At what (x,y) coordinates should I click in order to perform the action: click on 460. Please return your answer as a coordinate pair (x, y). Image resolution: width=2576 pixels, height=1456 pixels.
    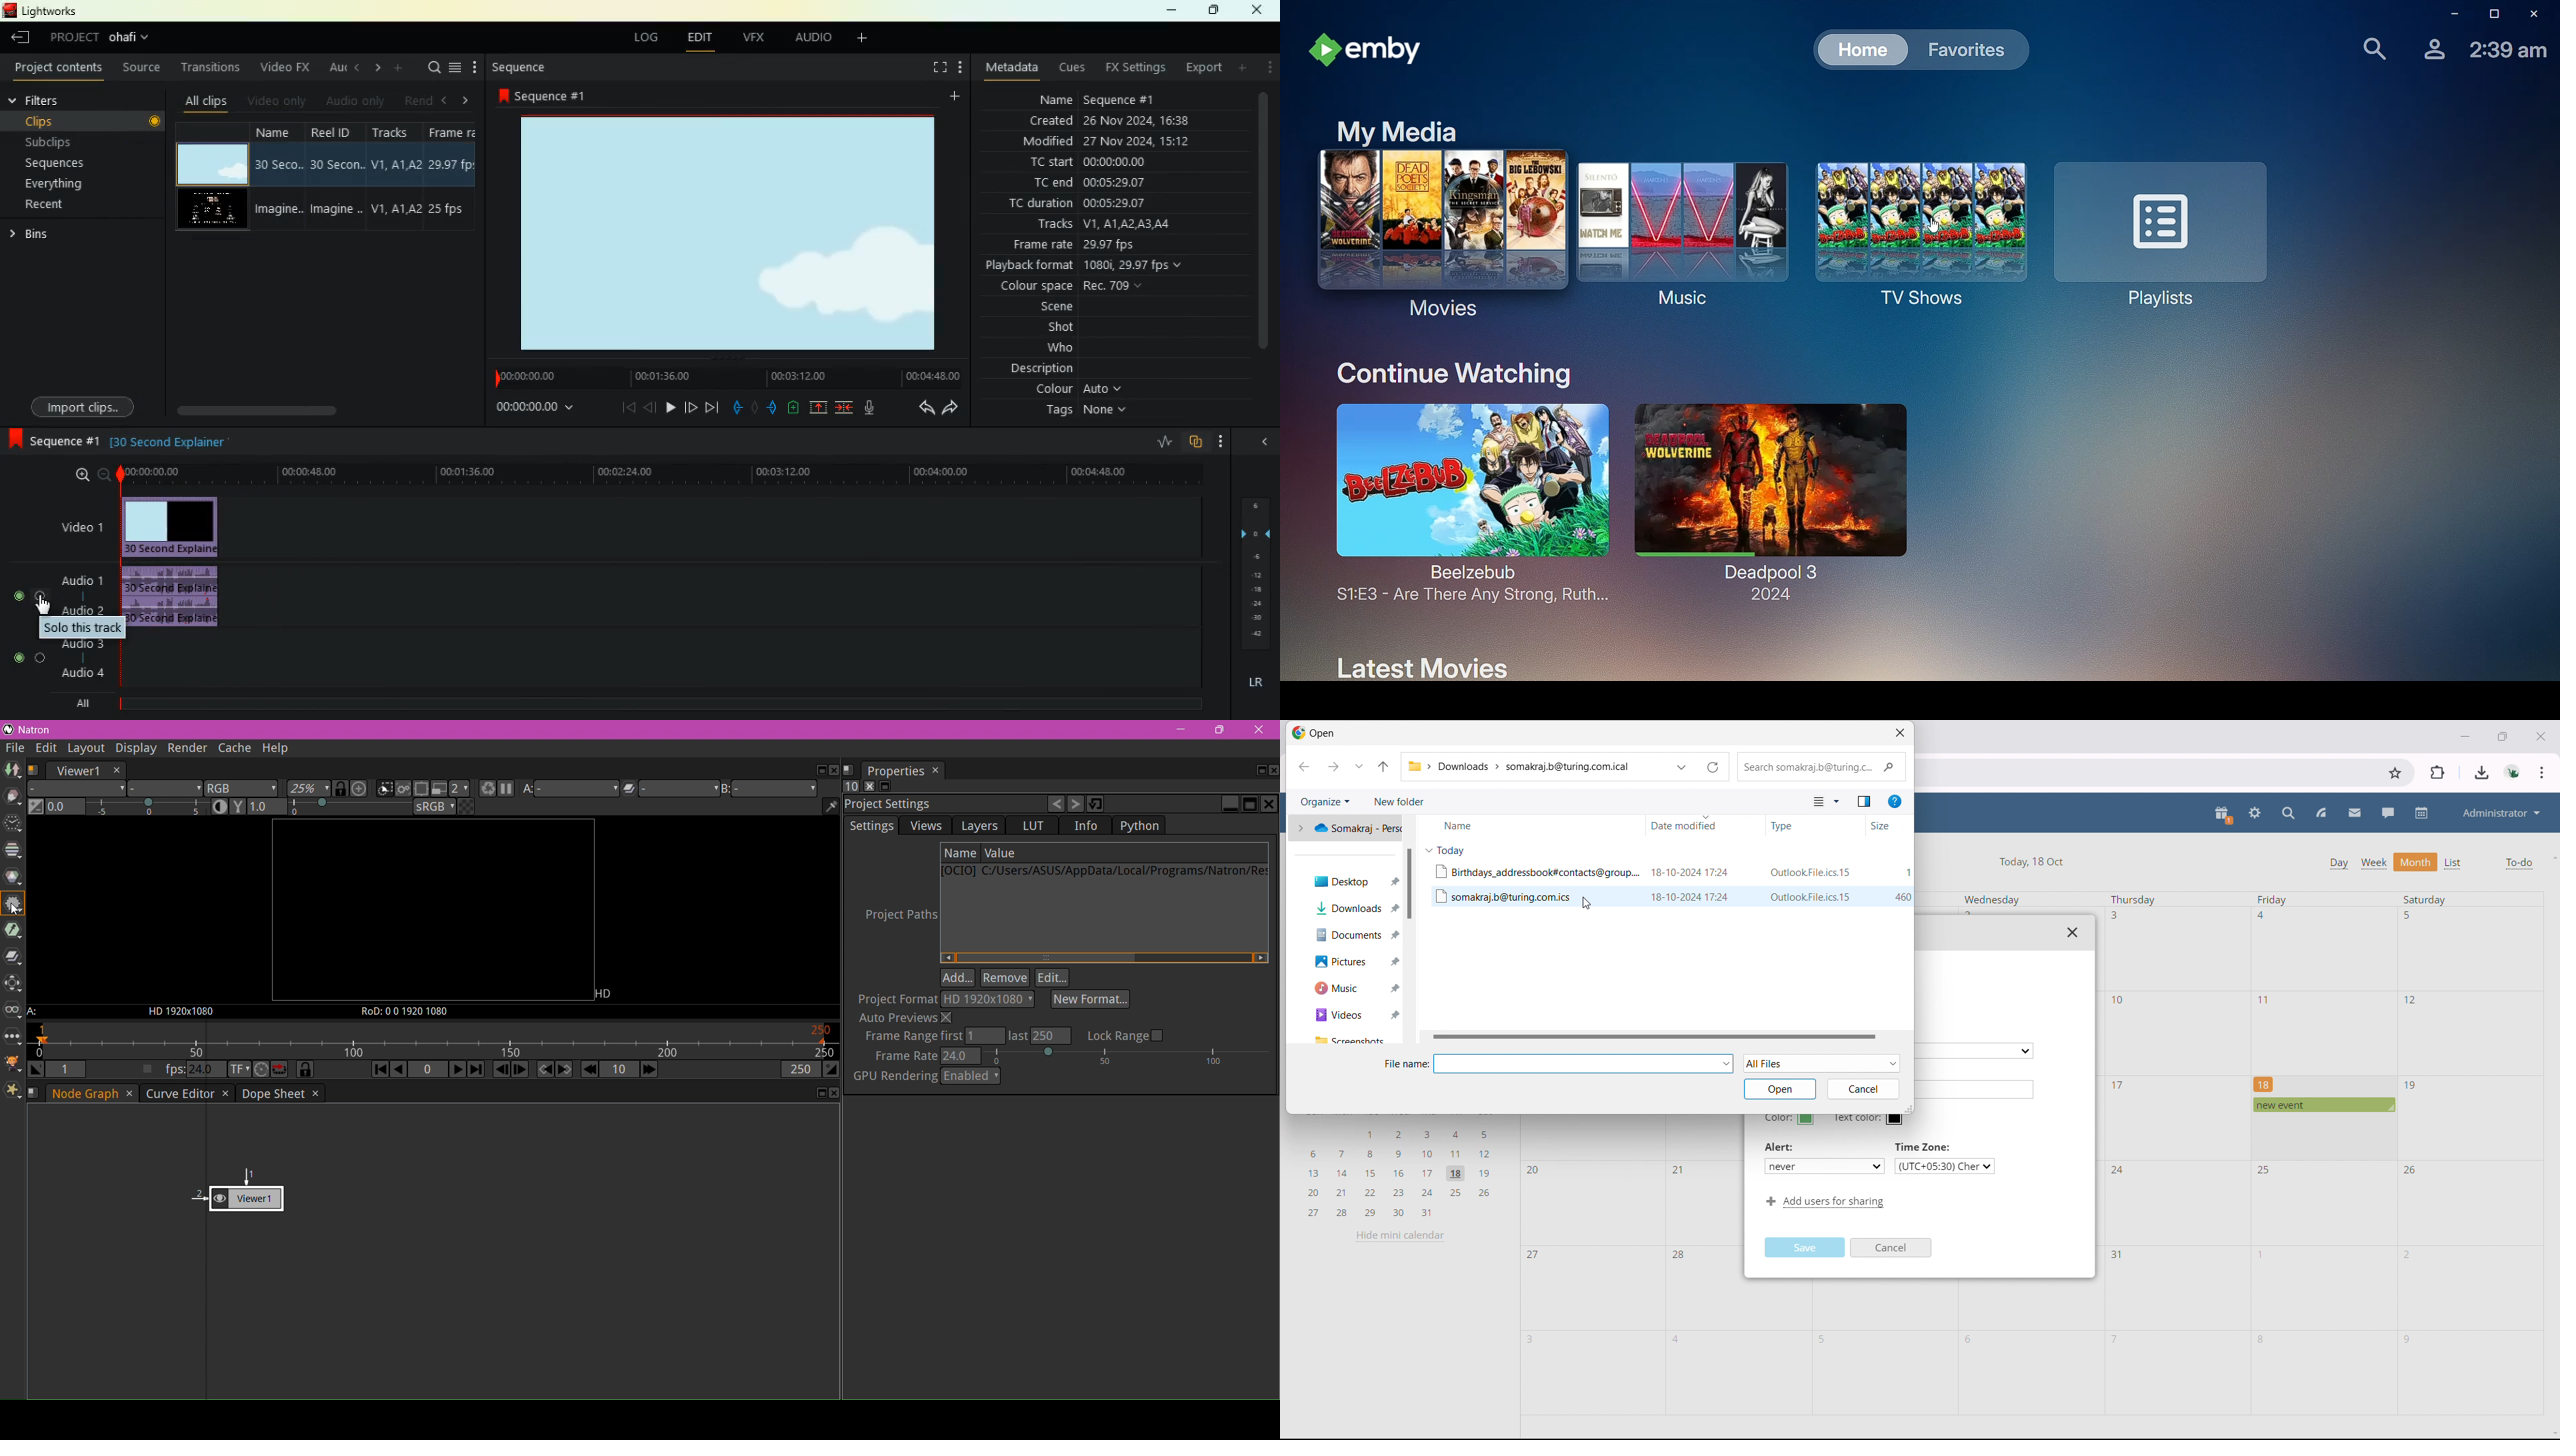
    Looking at the image, I should click on (1903, 897).